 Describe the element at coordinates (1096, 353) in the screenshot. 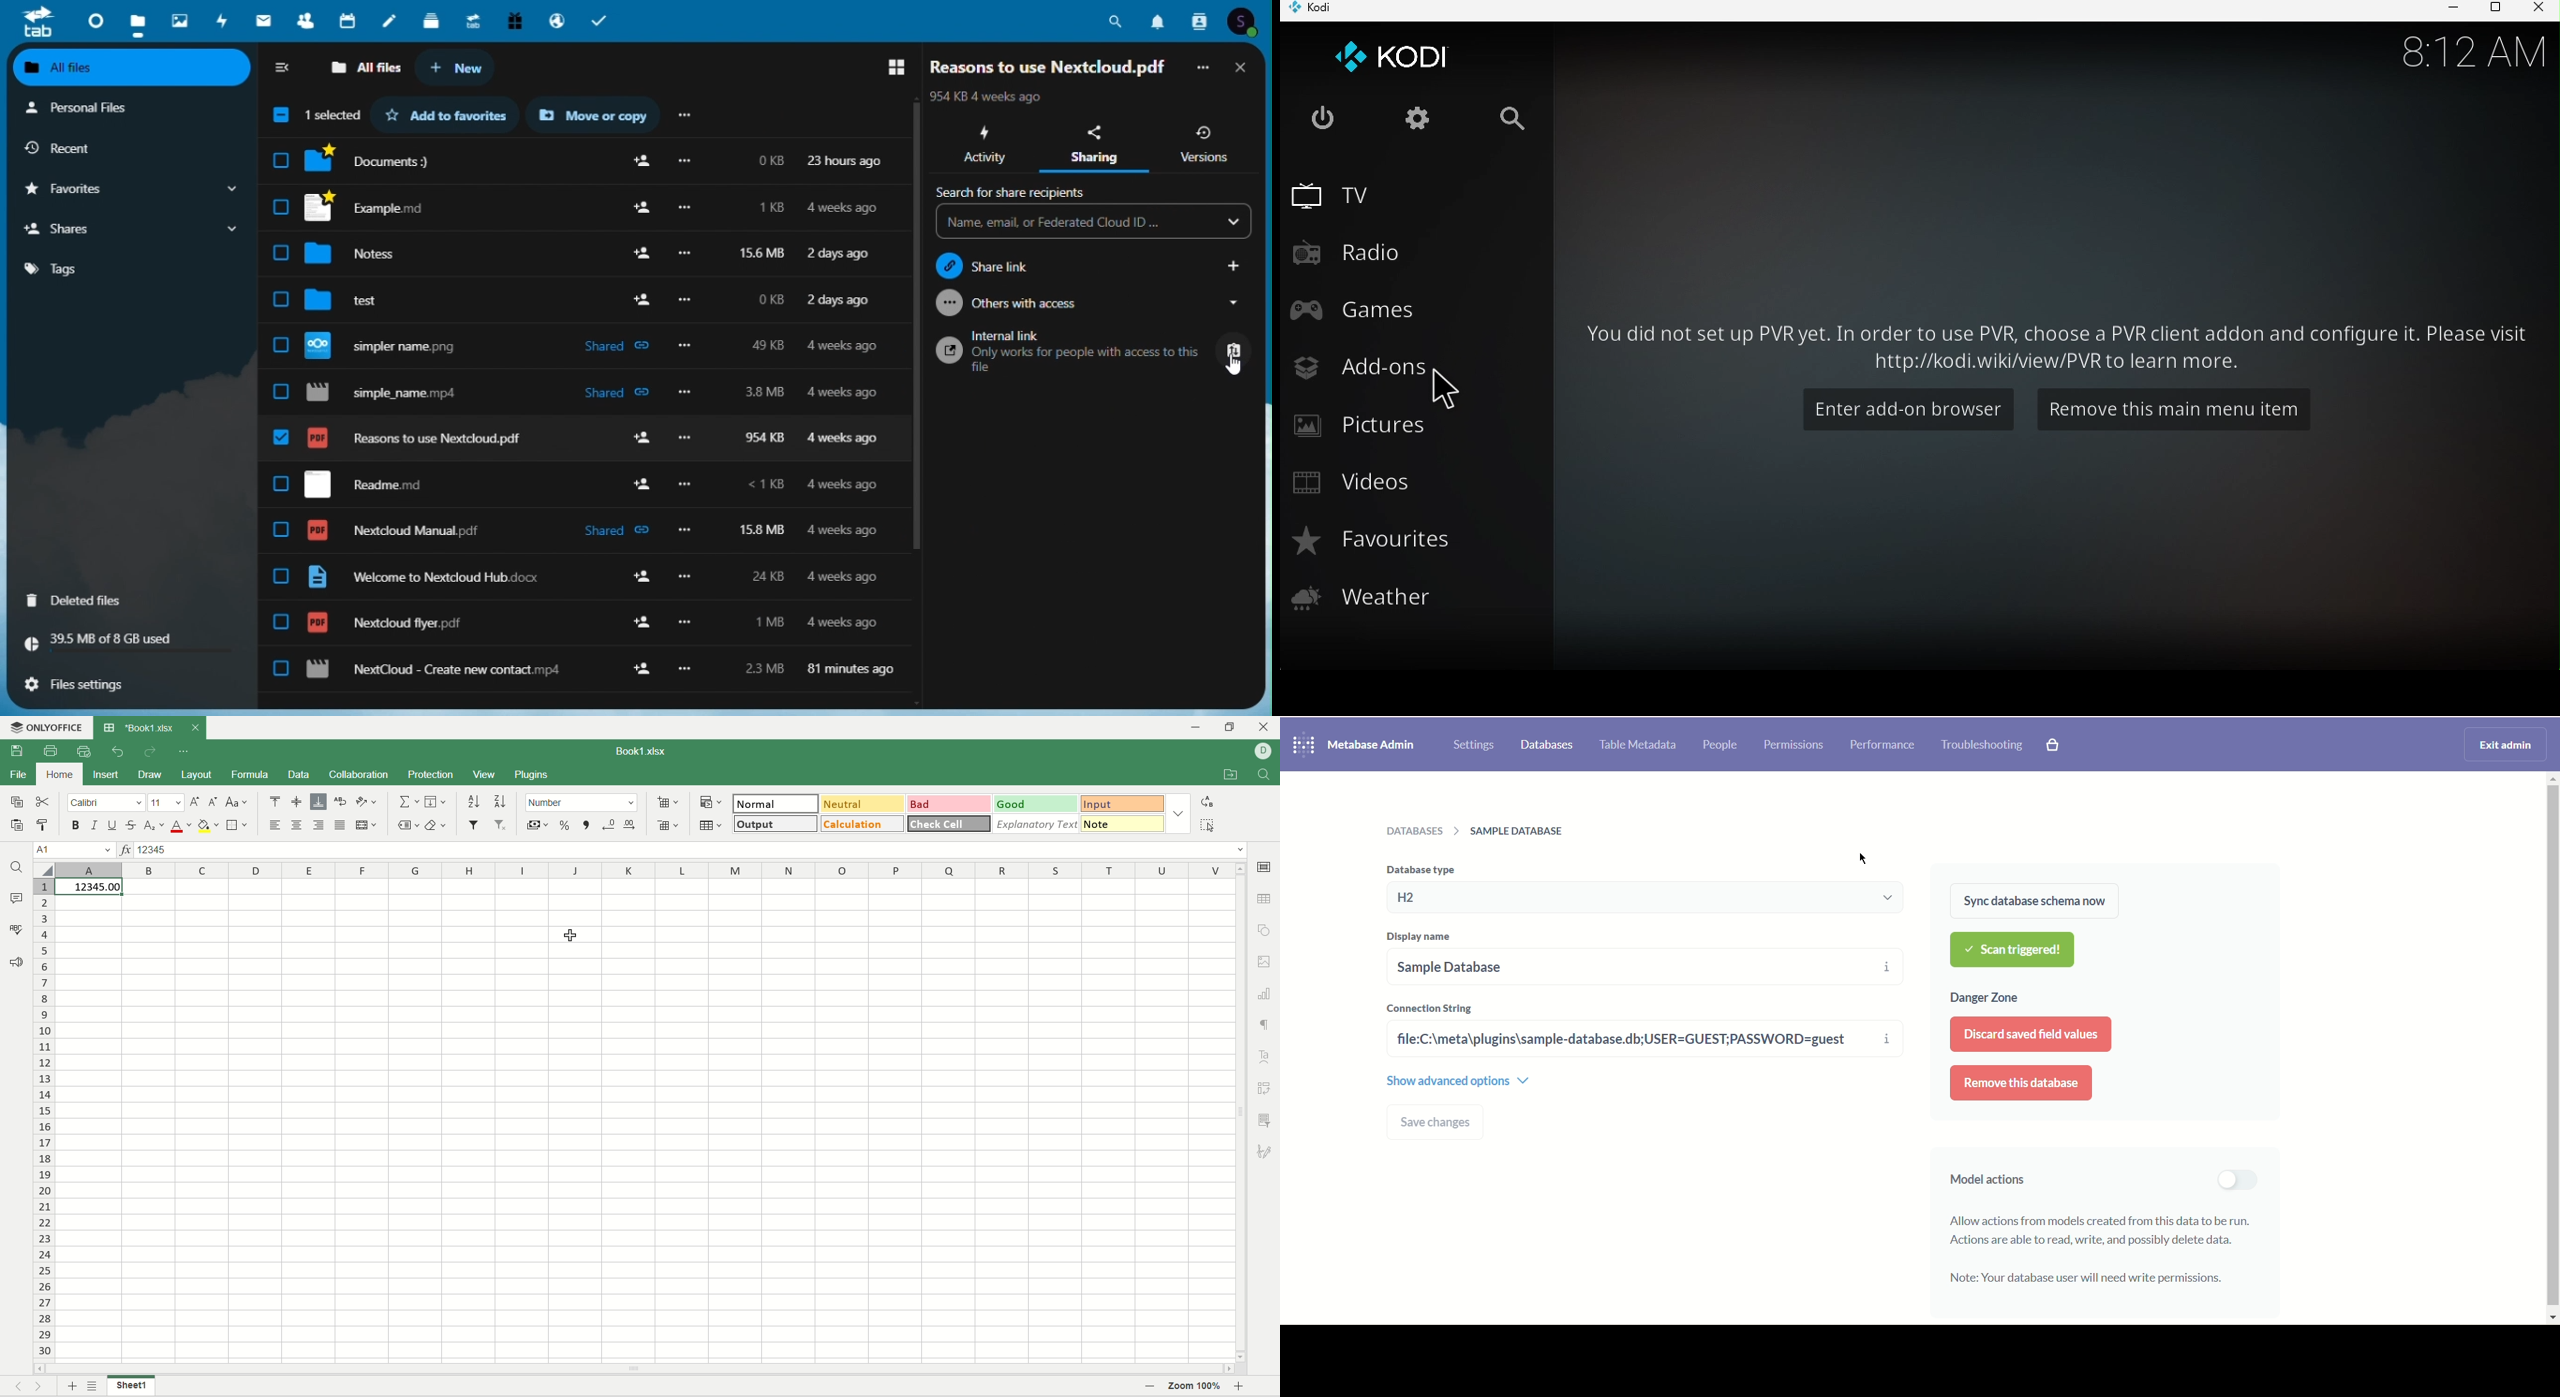

I see `Internal link` at that location.